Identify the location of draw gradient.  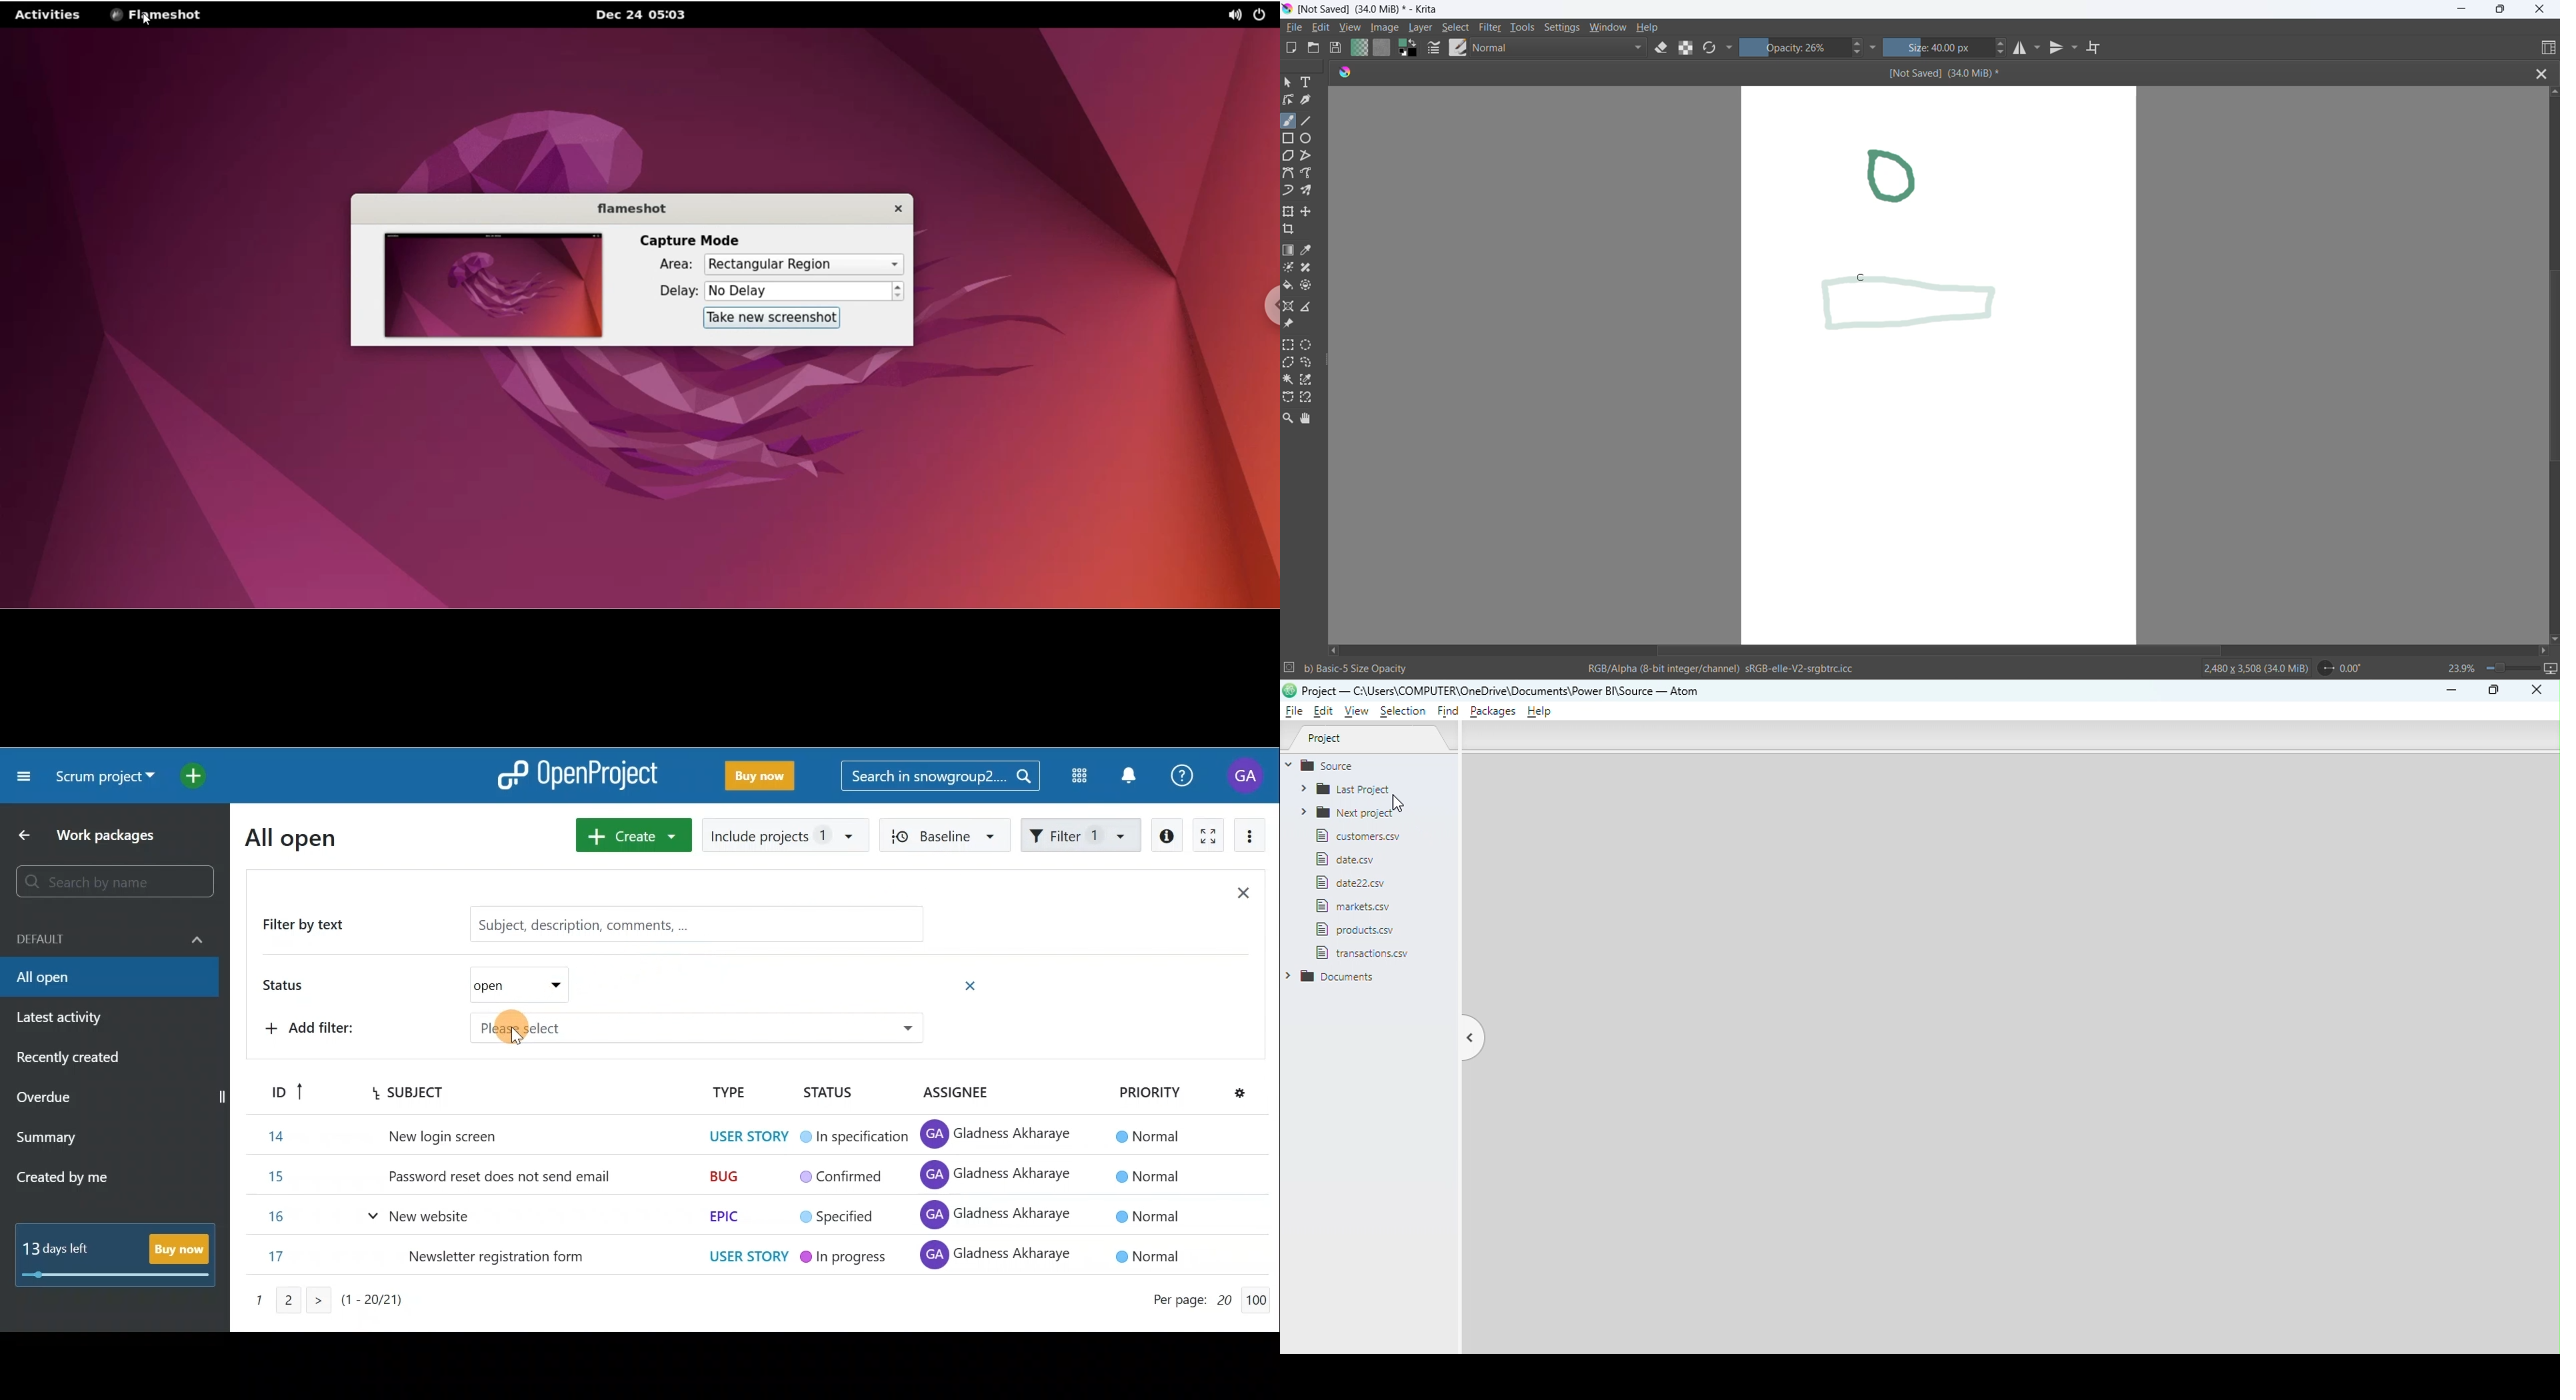
(1289, 252).